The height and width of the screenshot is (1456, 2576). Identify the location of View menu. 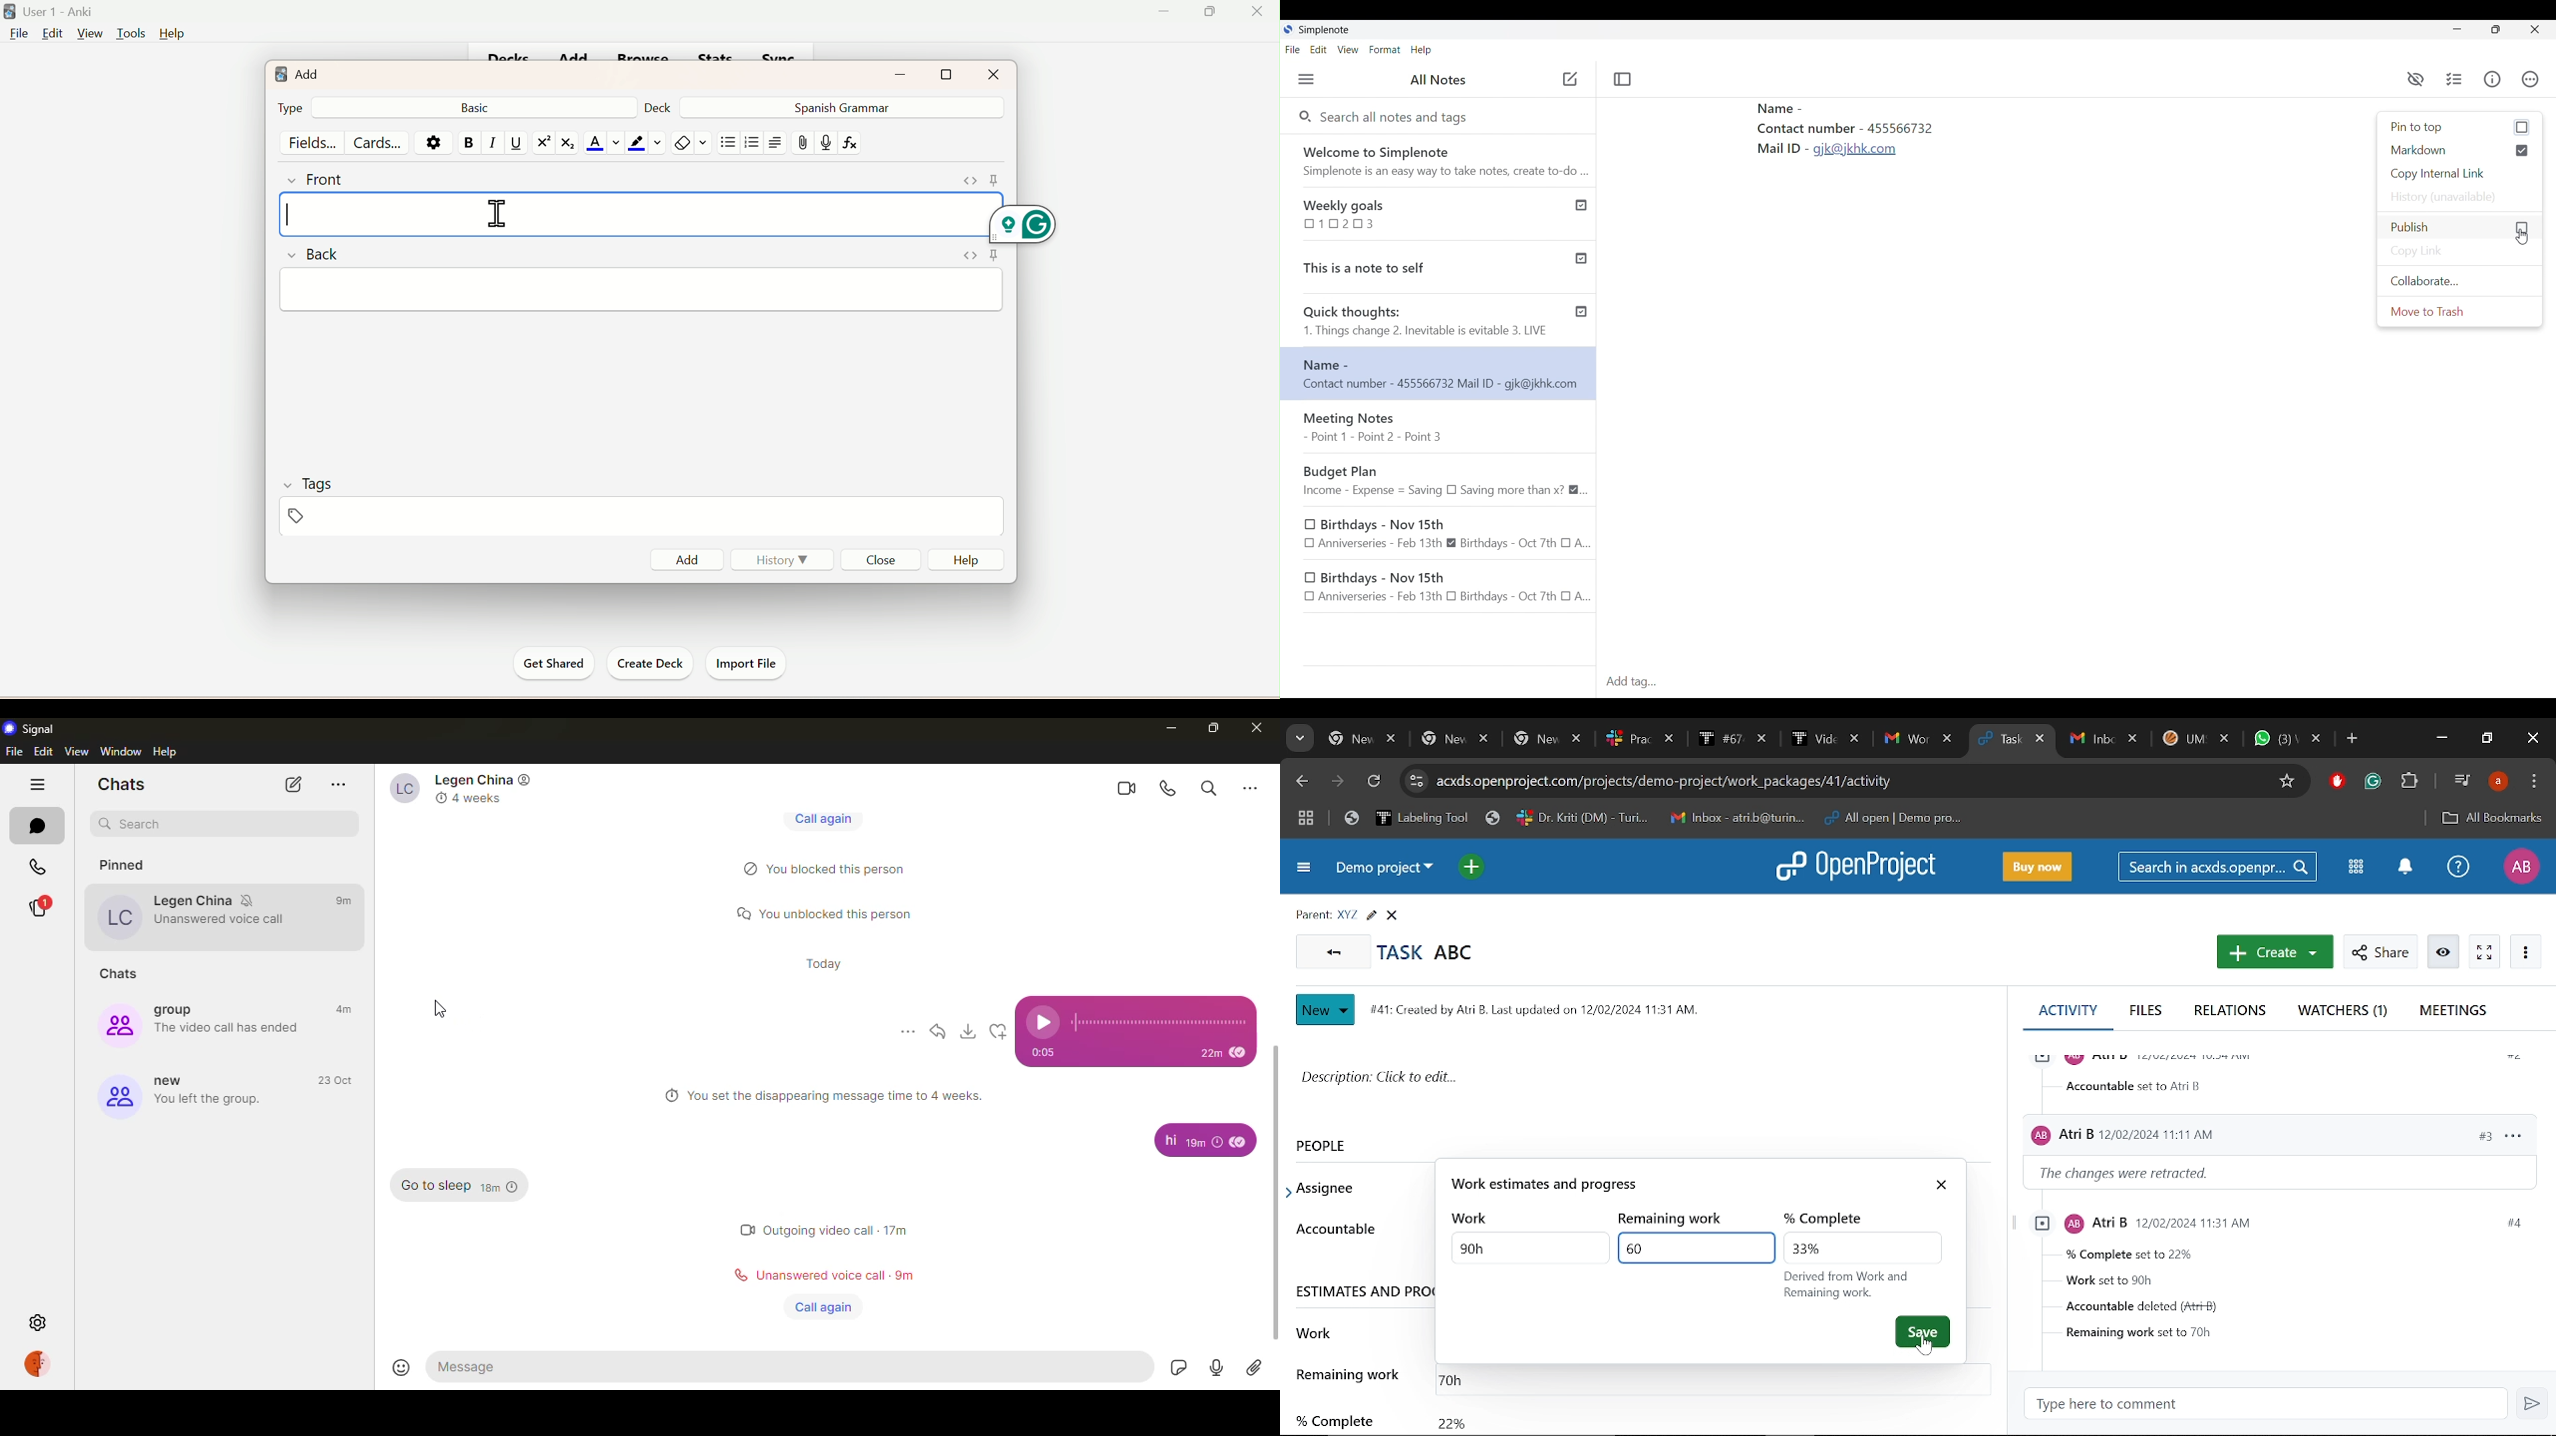
(1348, 50).